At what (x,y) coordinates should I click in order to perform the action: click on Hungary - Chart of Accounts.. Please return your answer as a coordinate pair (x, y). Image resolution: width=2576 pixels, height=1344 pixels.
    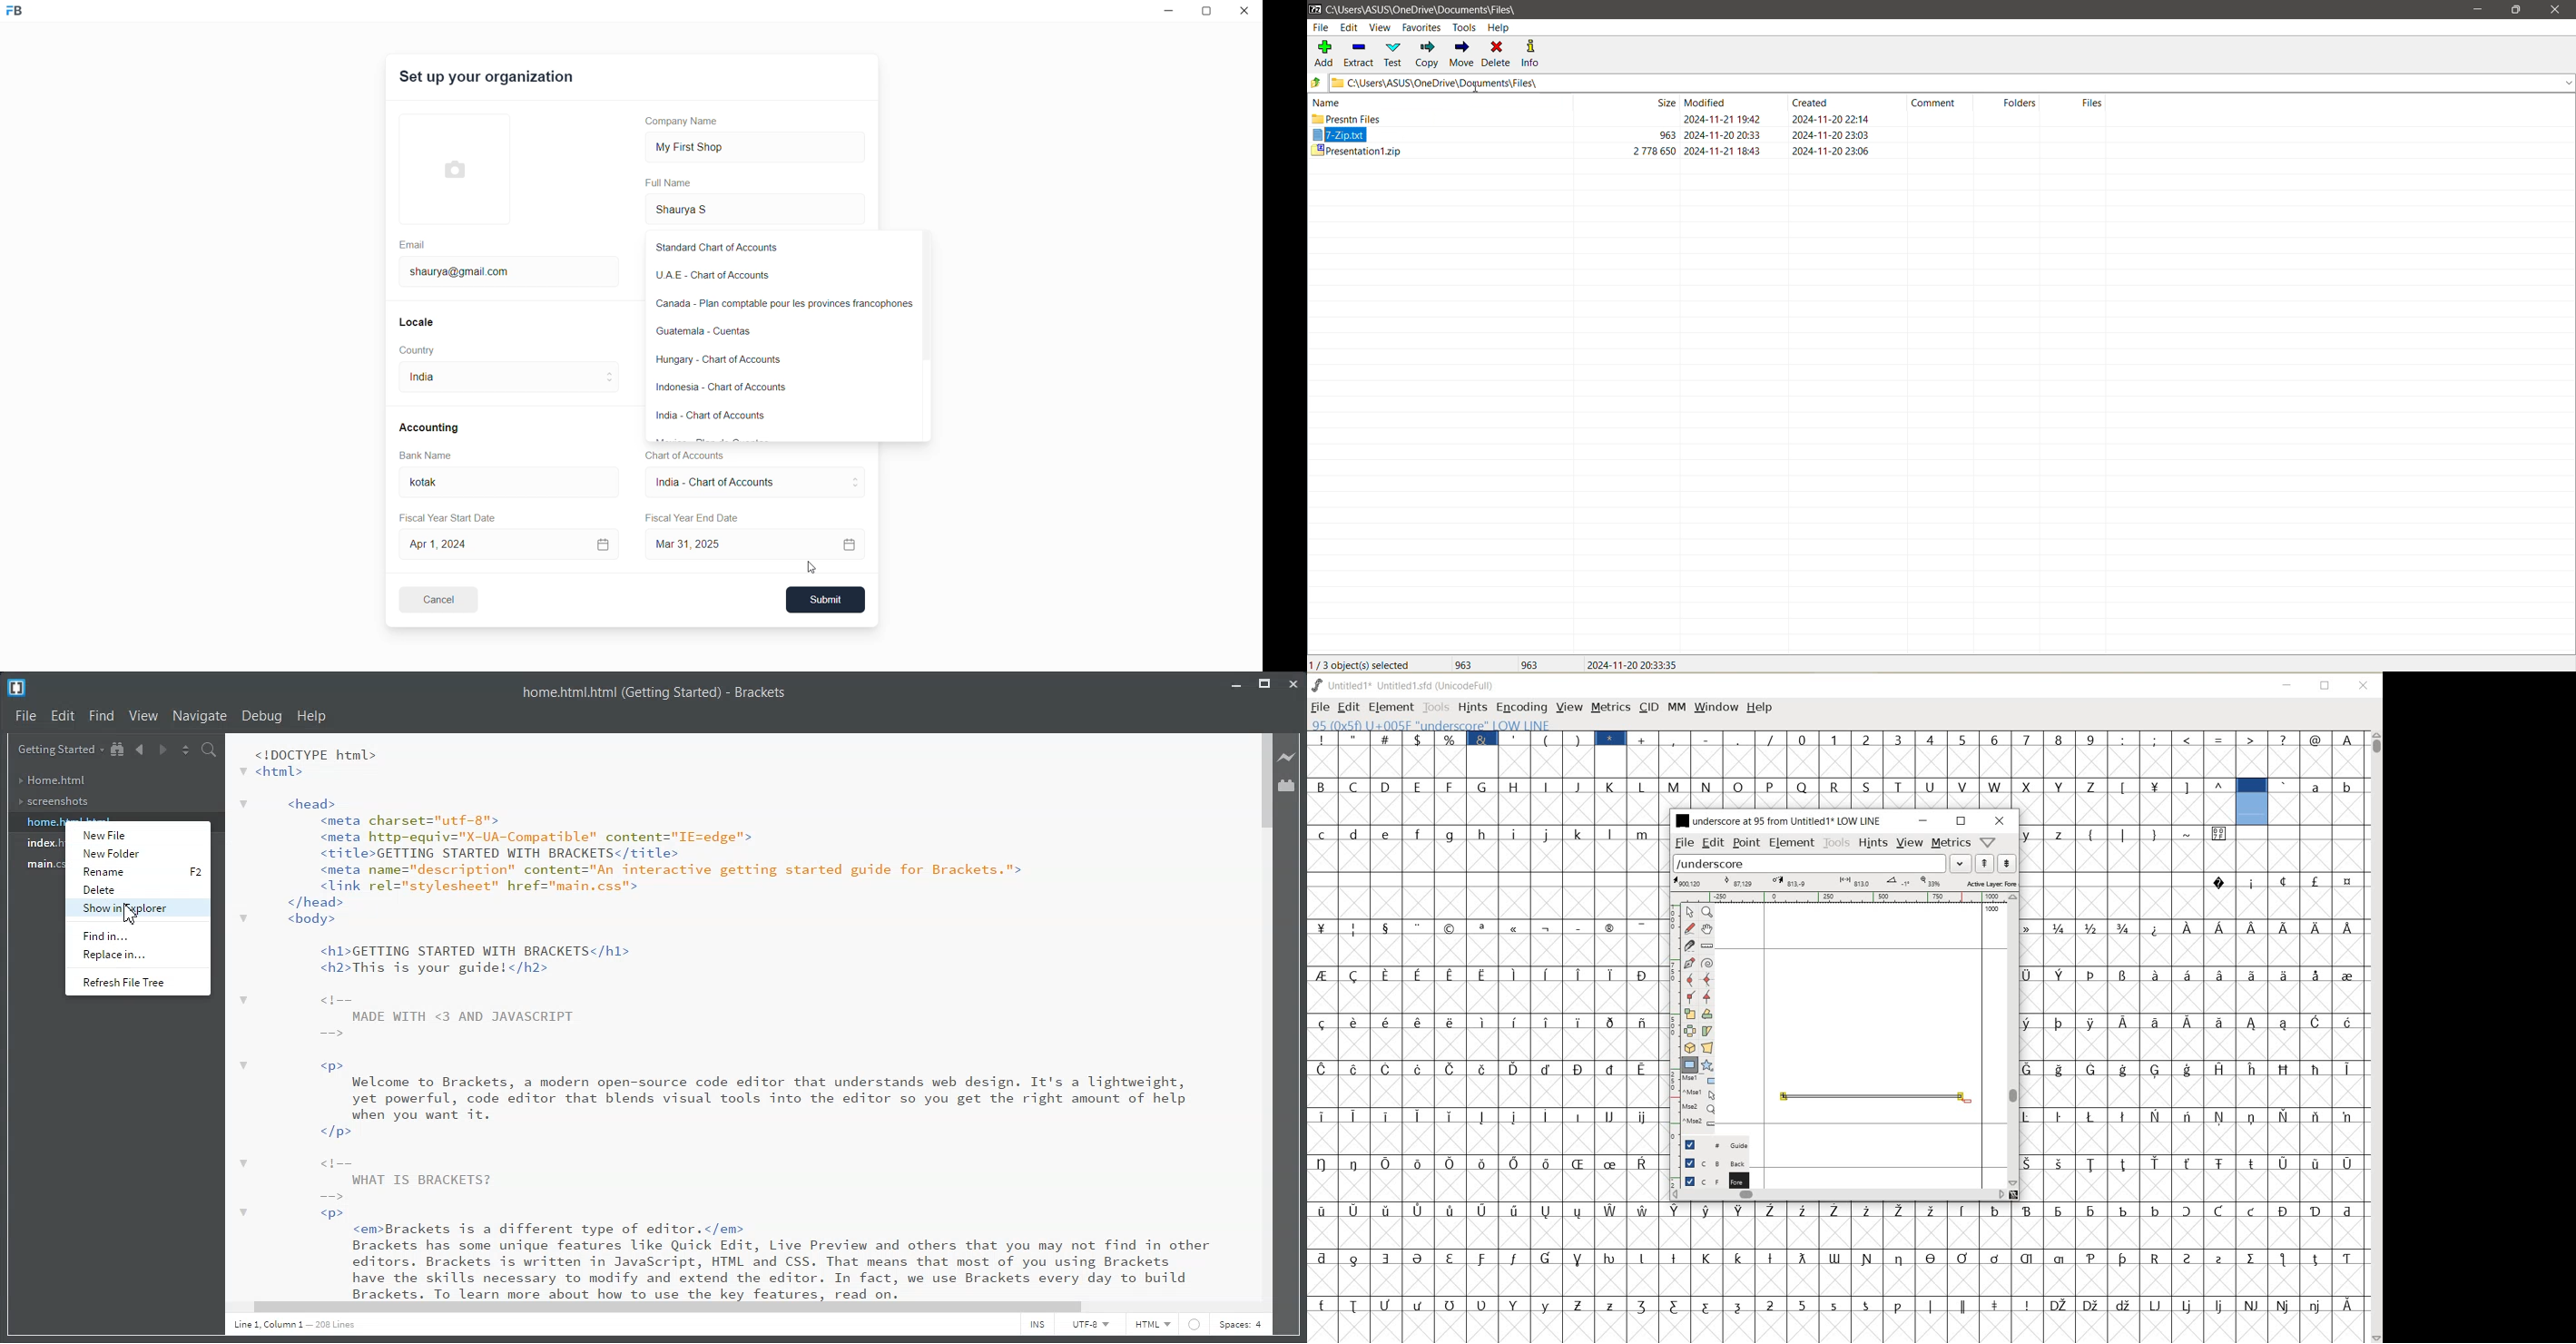
    Looking at the image, I should click on (734, 361).